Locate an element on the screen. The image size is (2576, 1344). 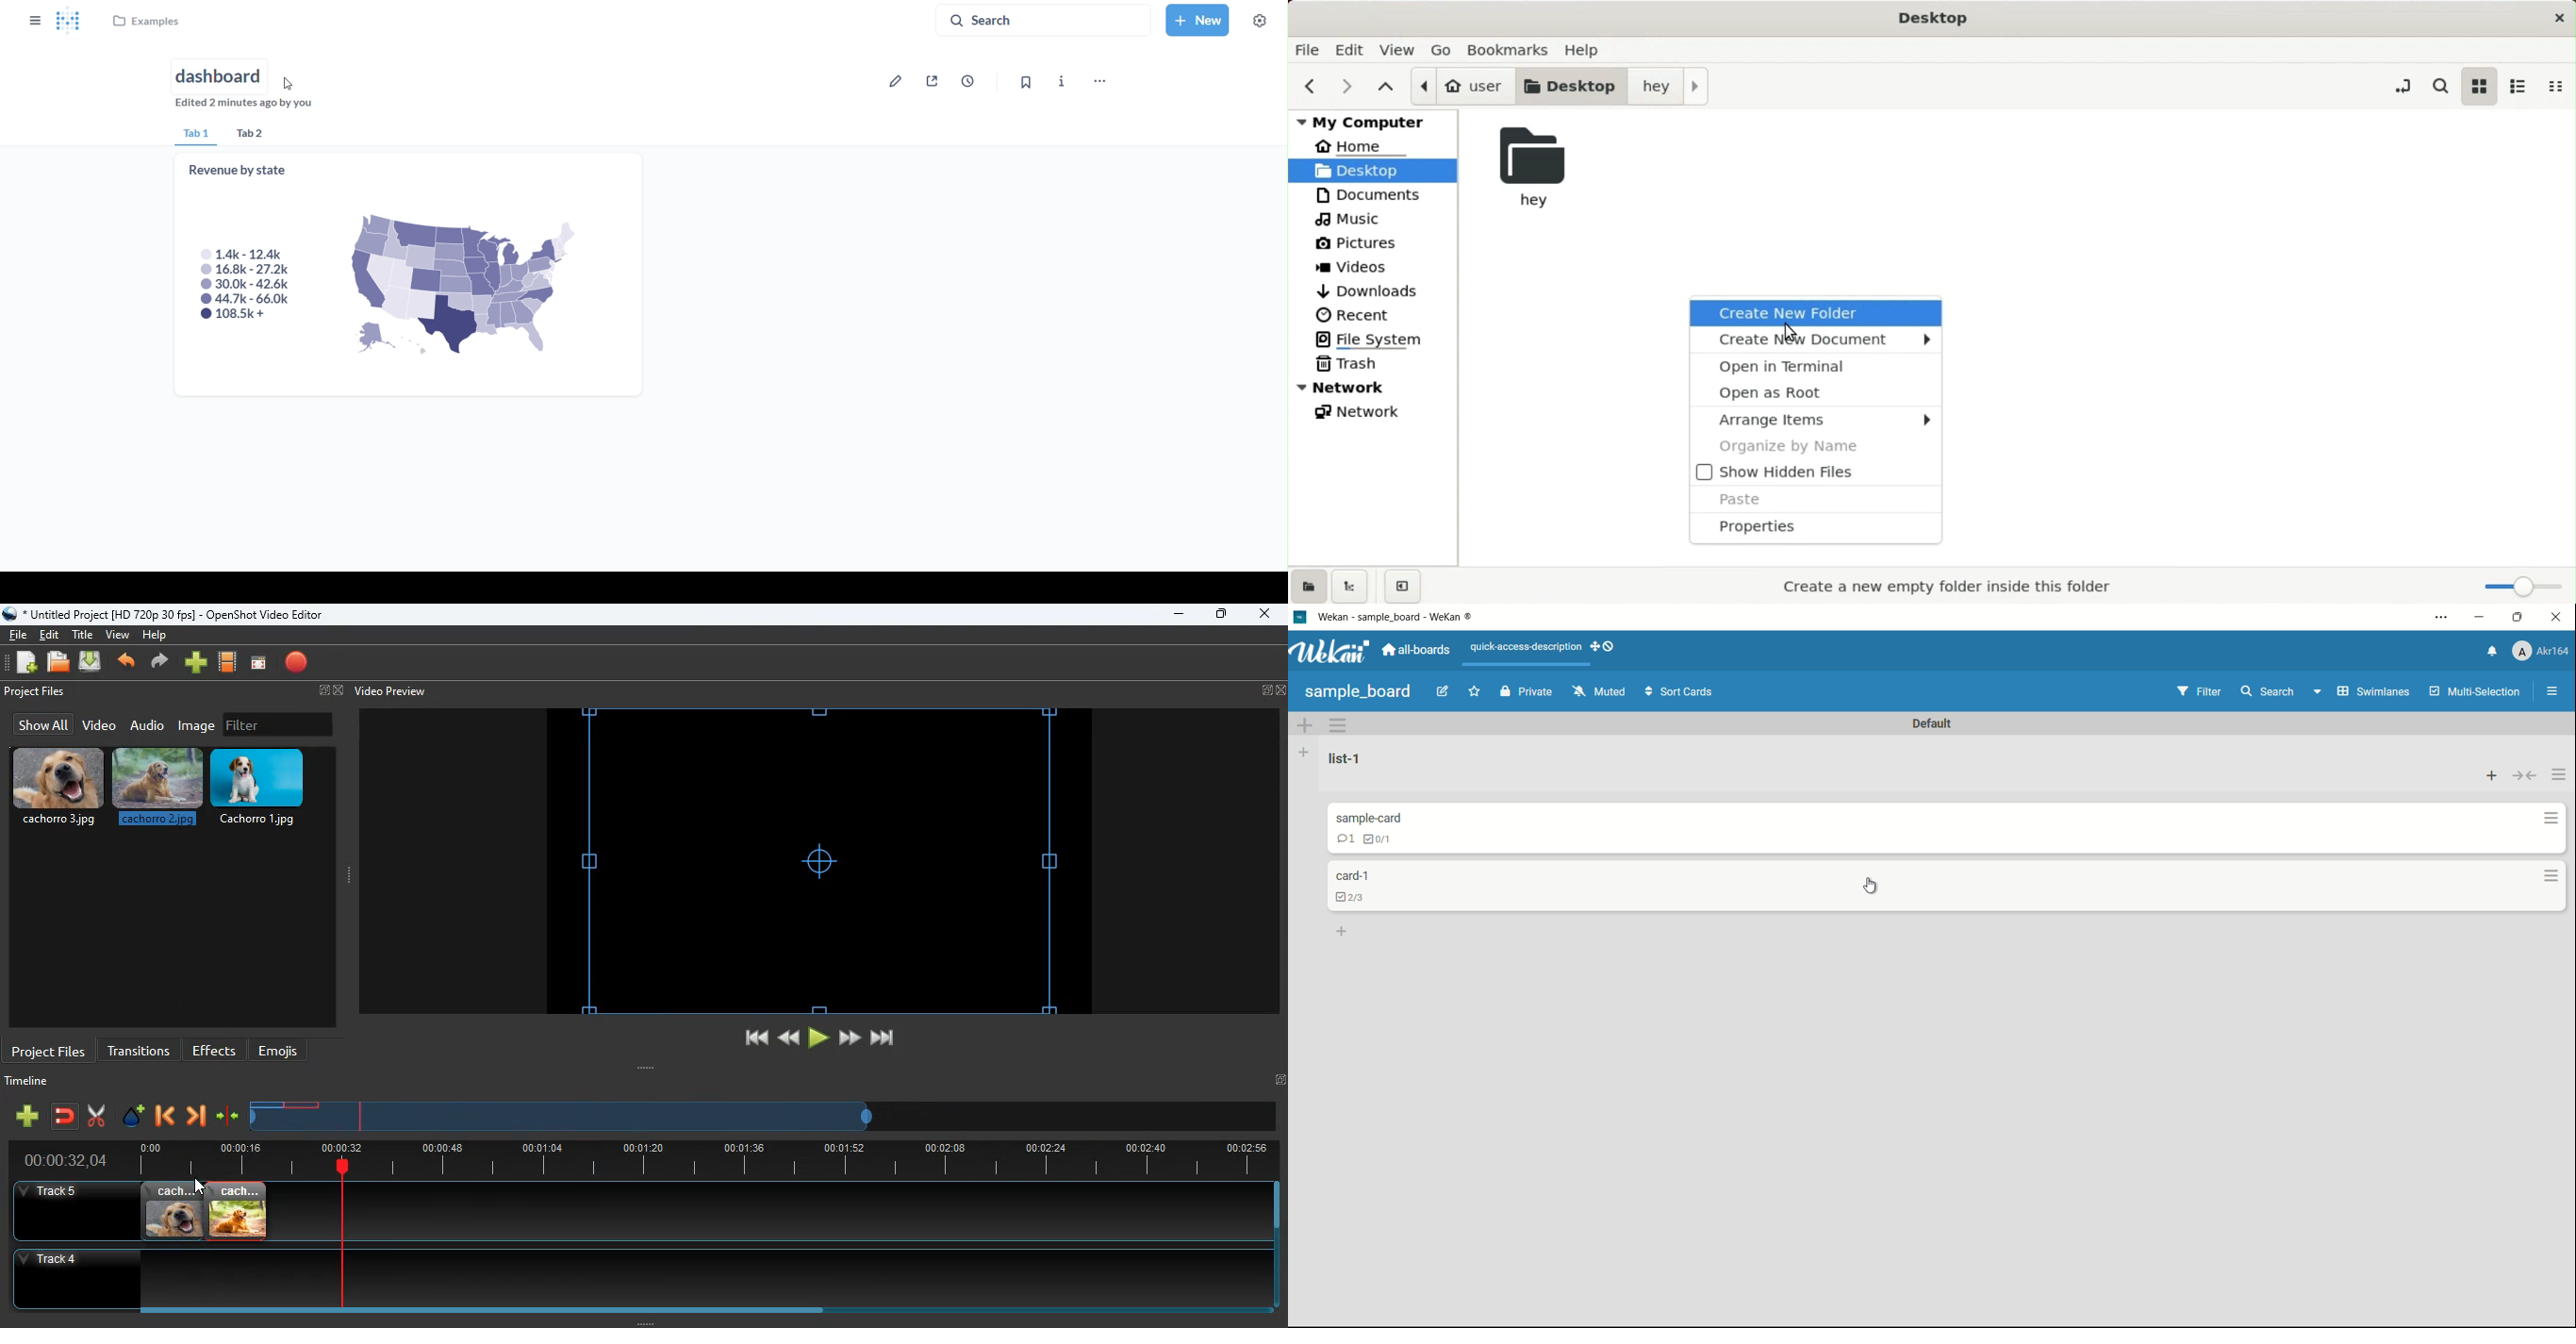
default is located at coordinates (1934, 722).